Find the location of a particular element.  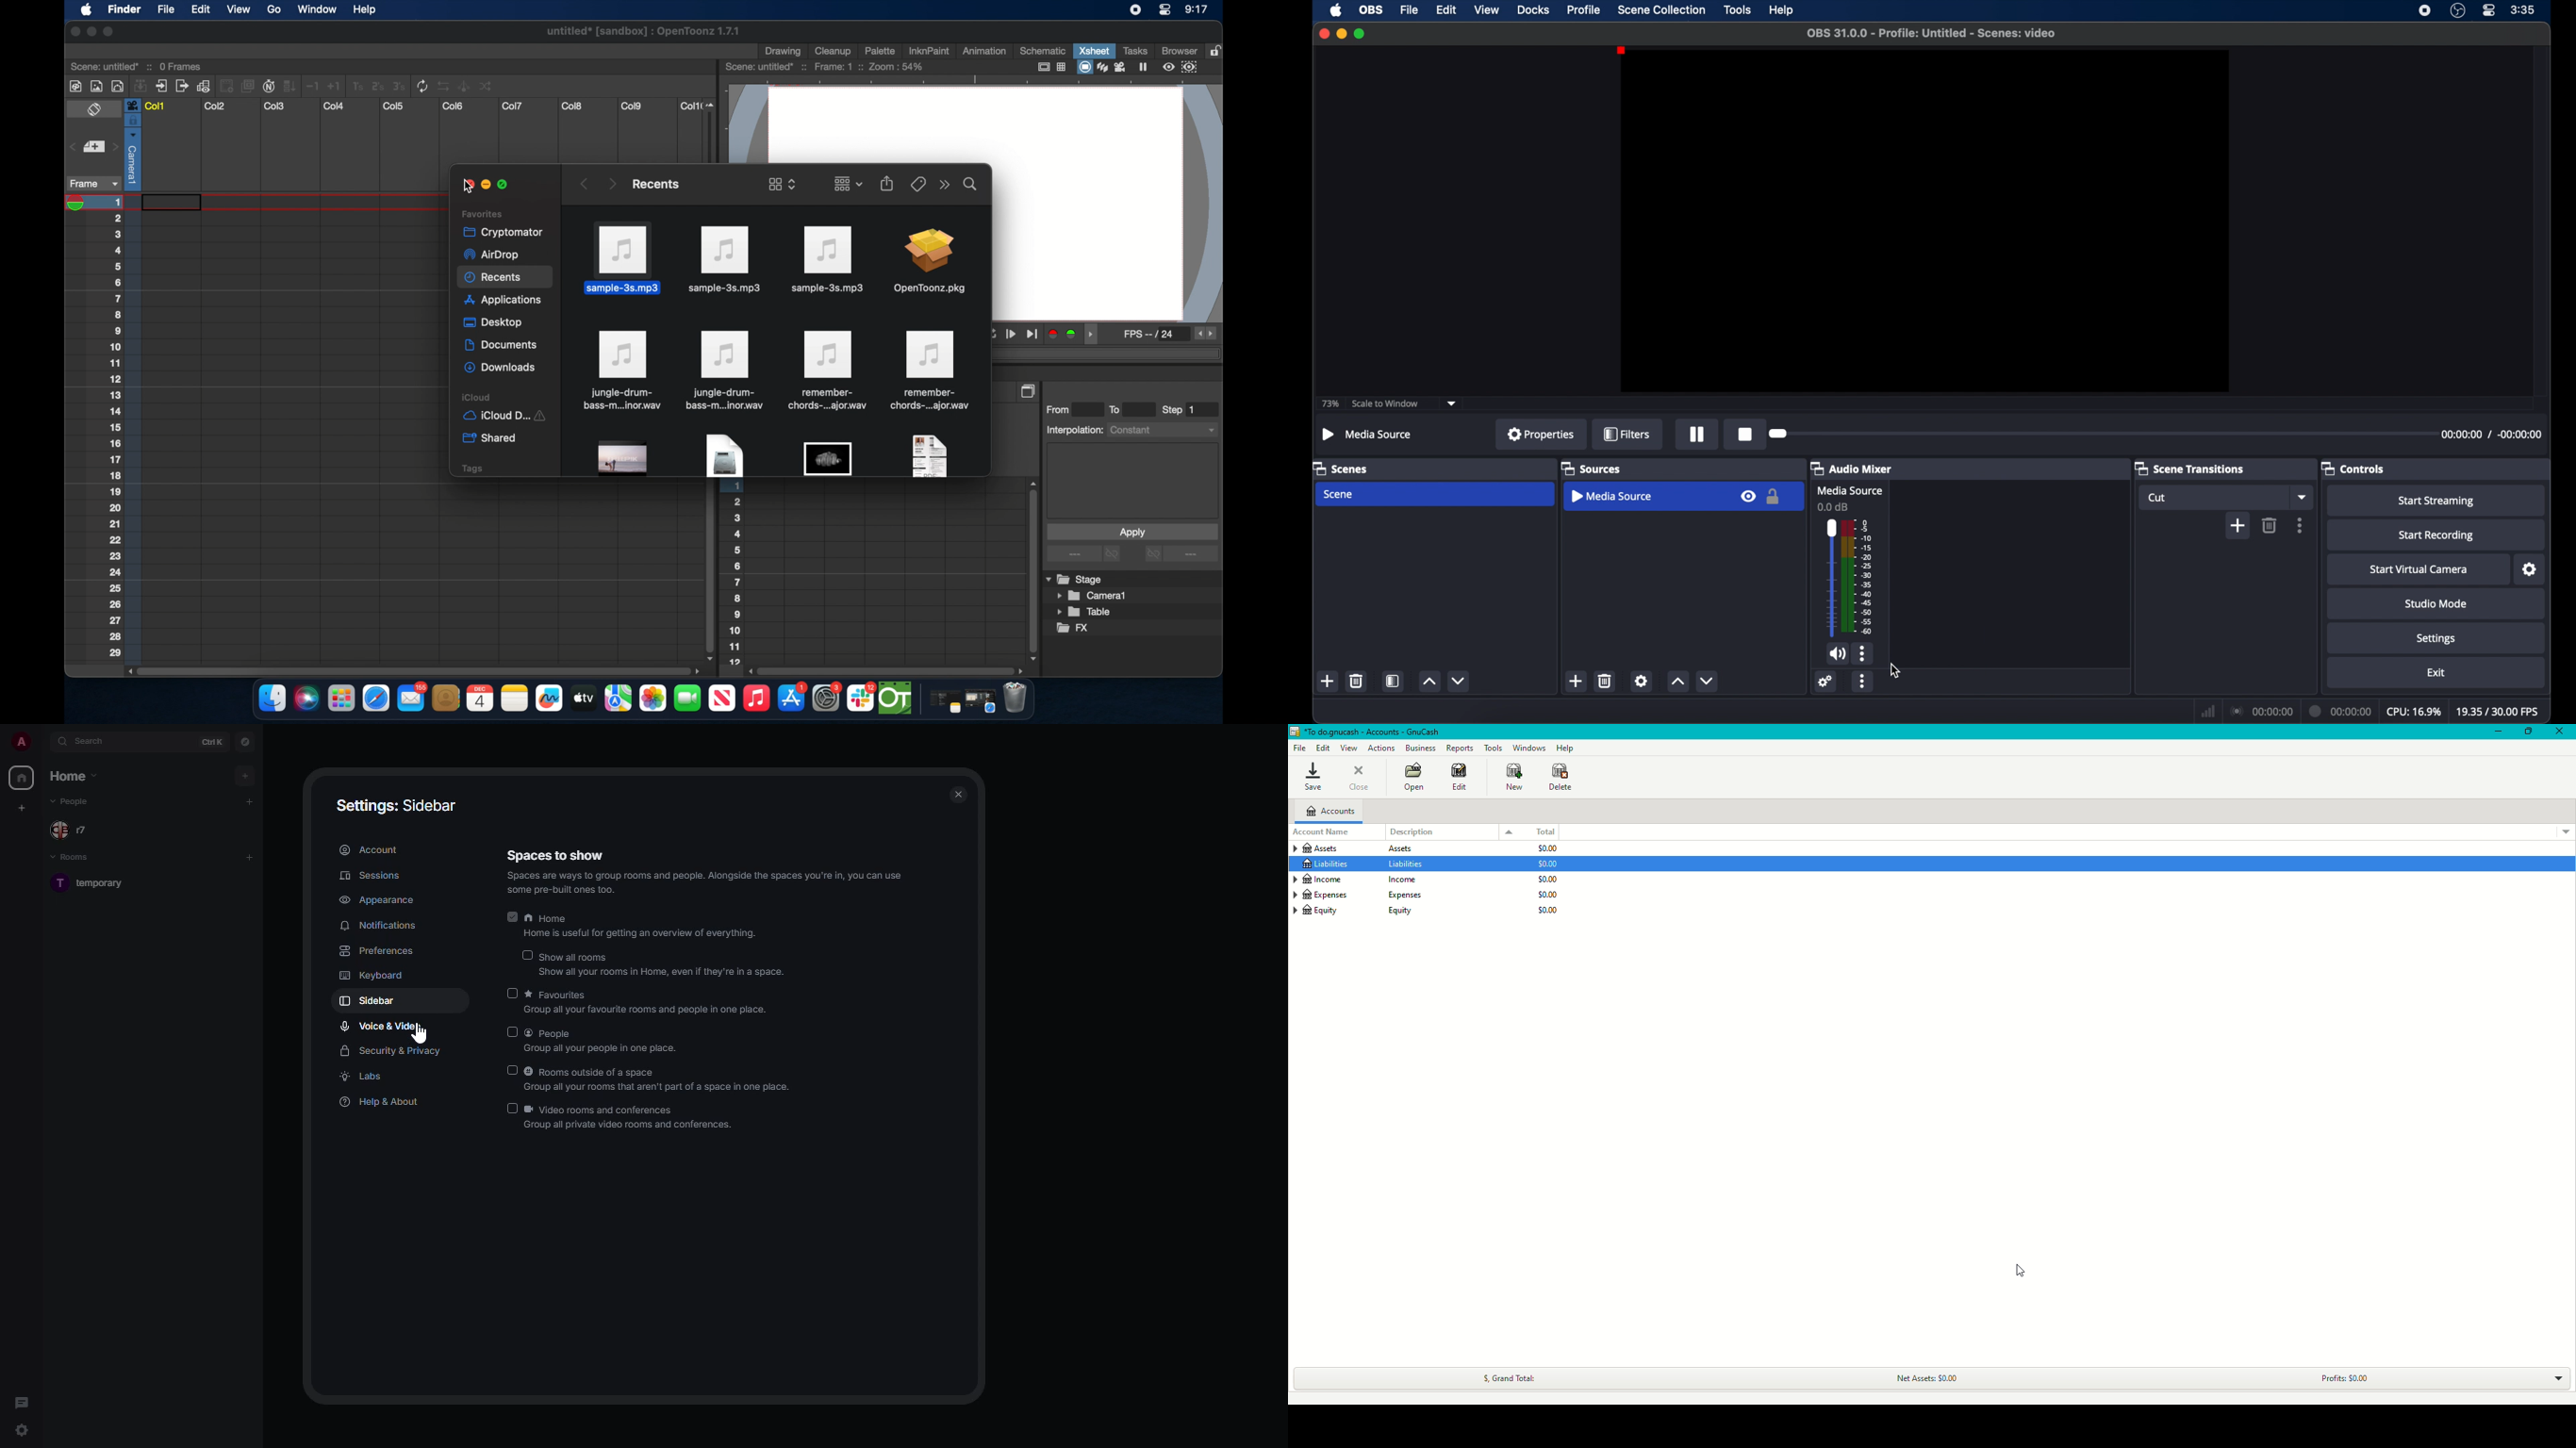

delete is located at coordinates (1606, 680).